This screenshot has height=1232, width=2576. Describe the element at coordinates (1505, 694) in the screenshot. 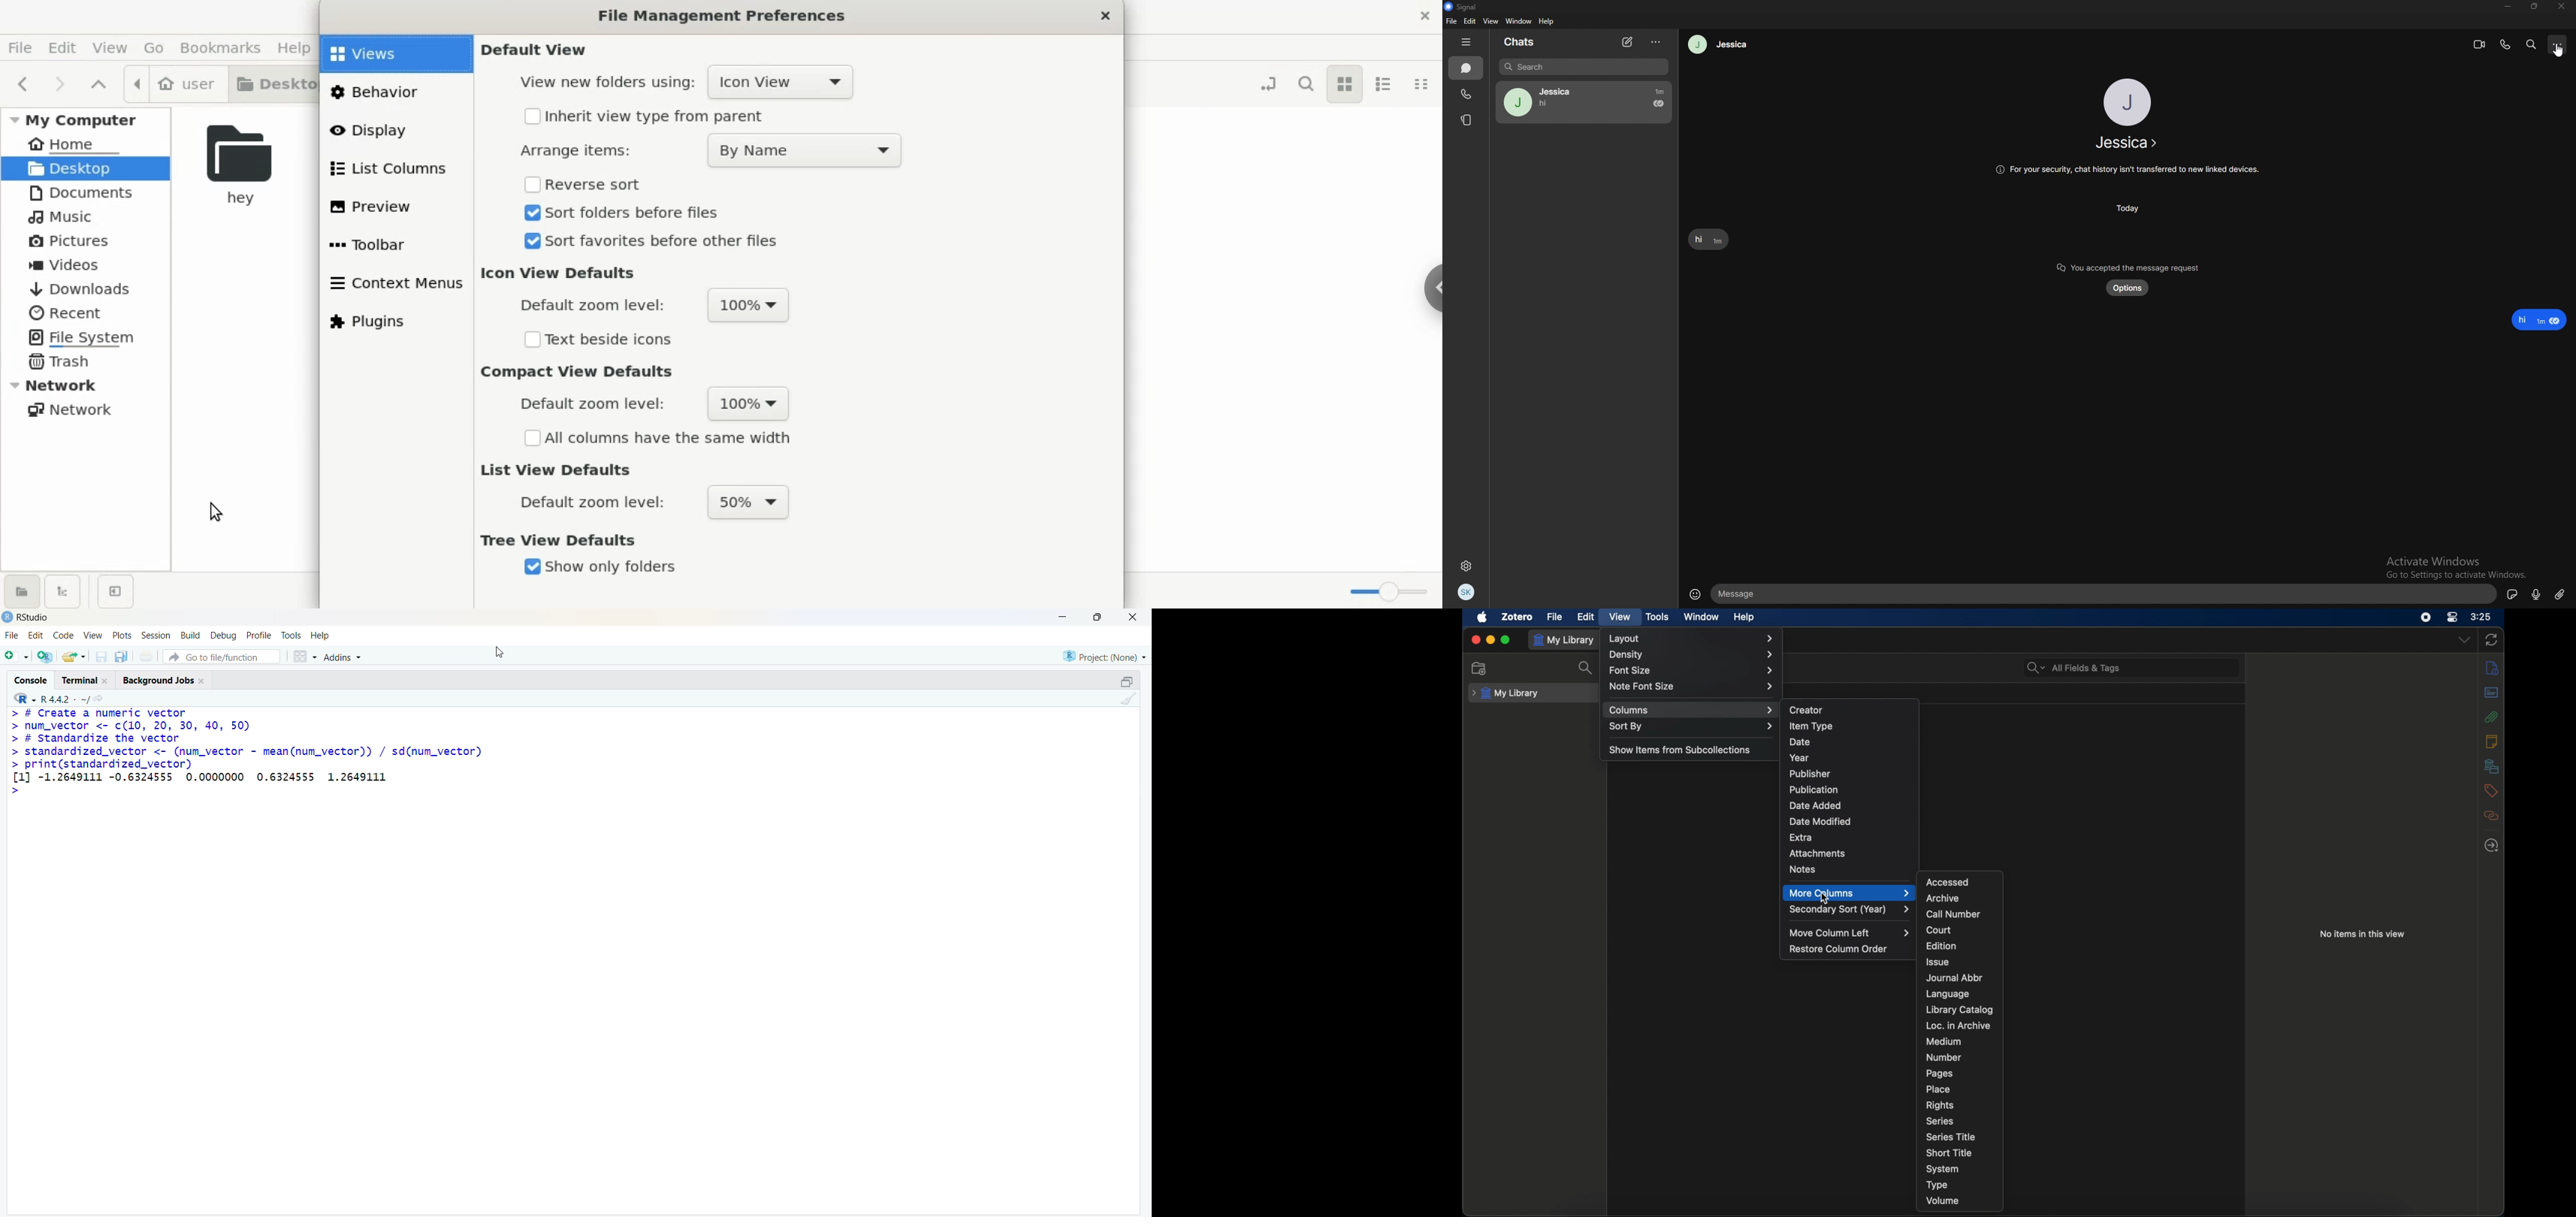

I see `my library` at that location.